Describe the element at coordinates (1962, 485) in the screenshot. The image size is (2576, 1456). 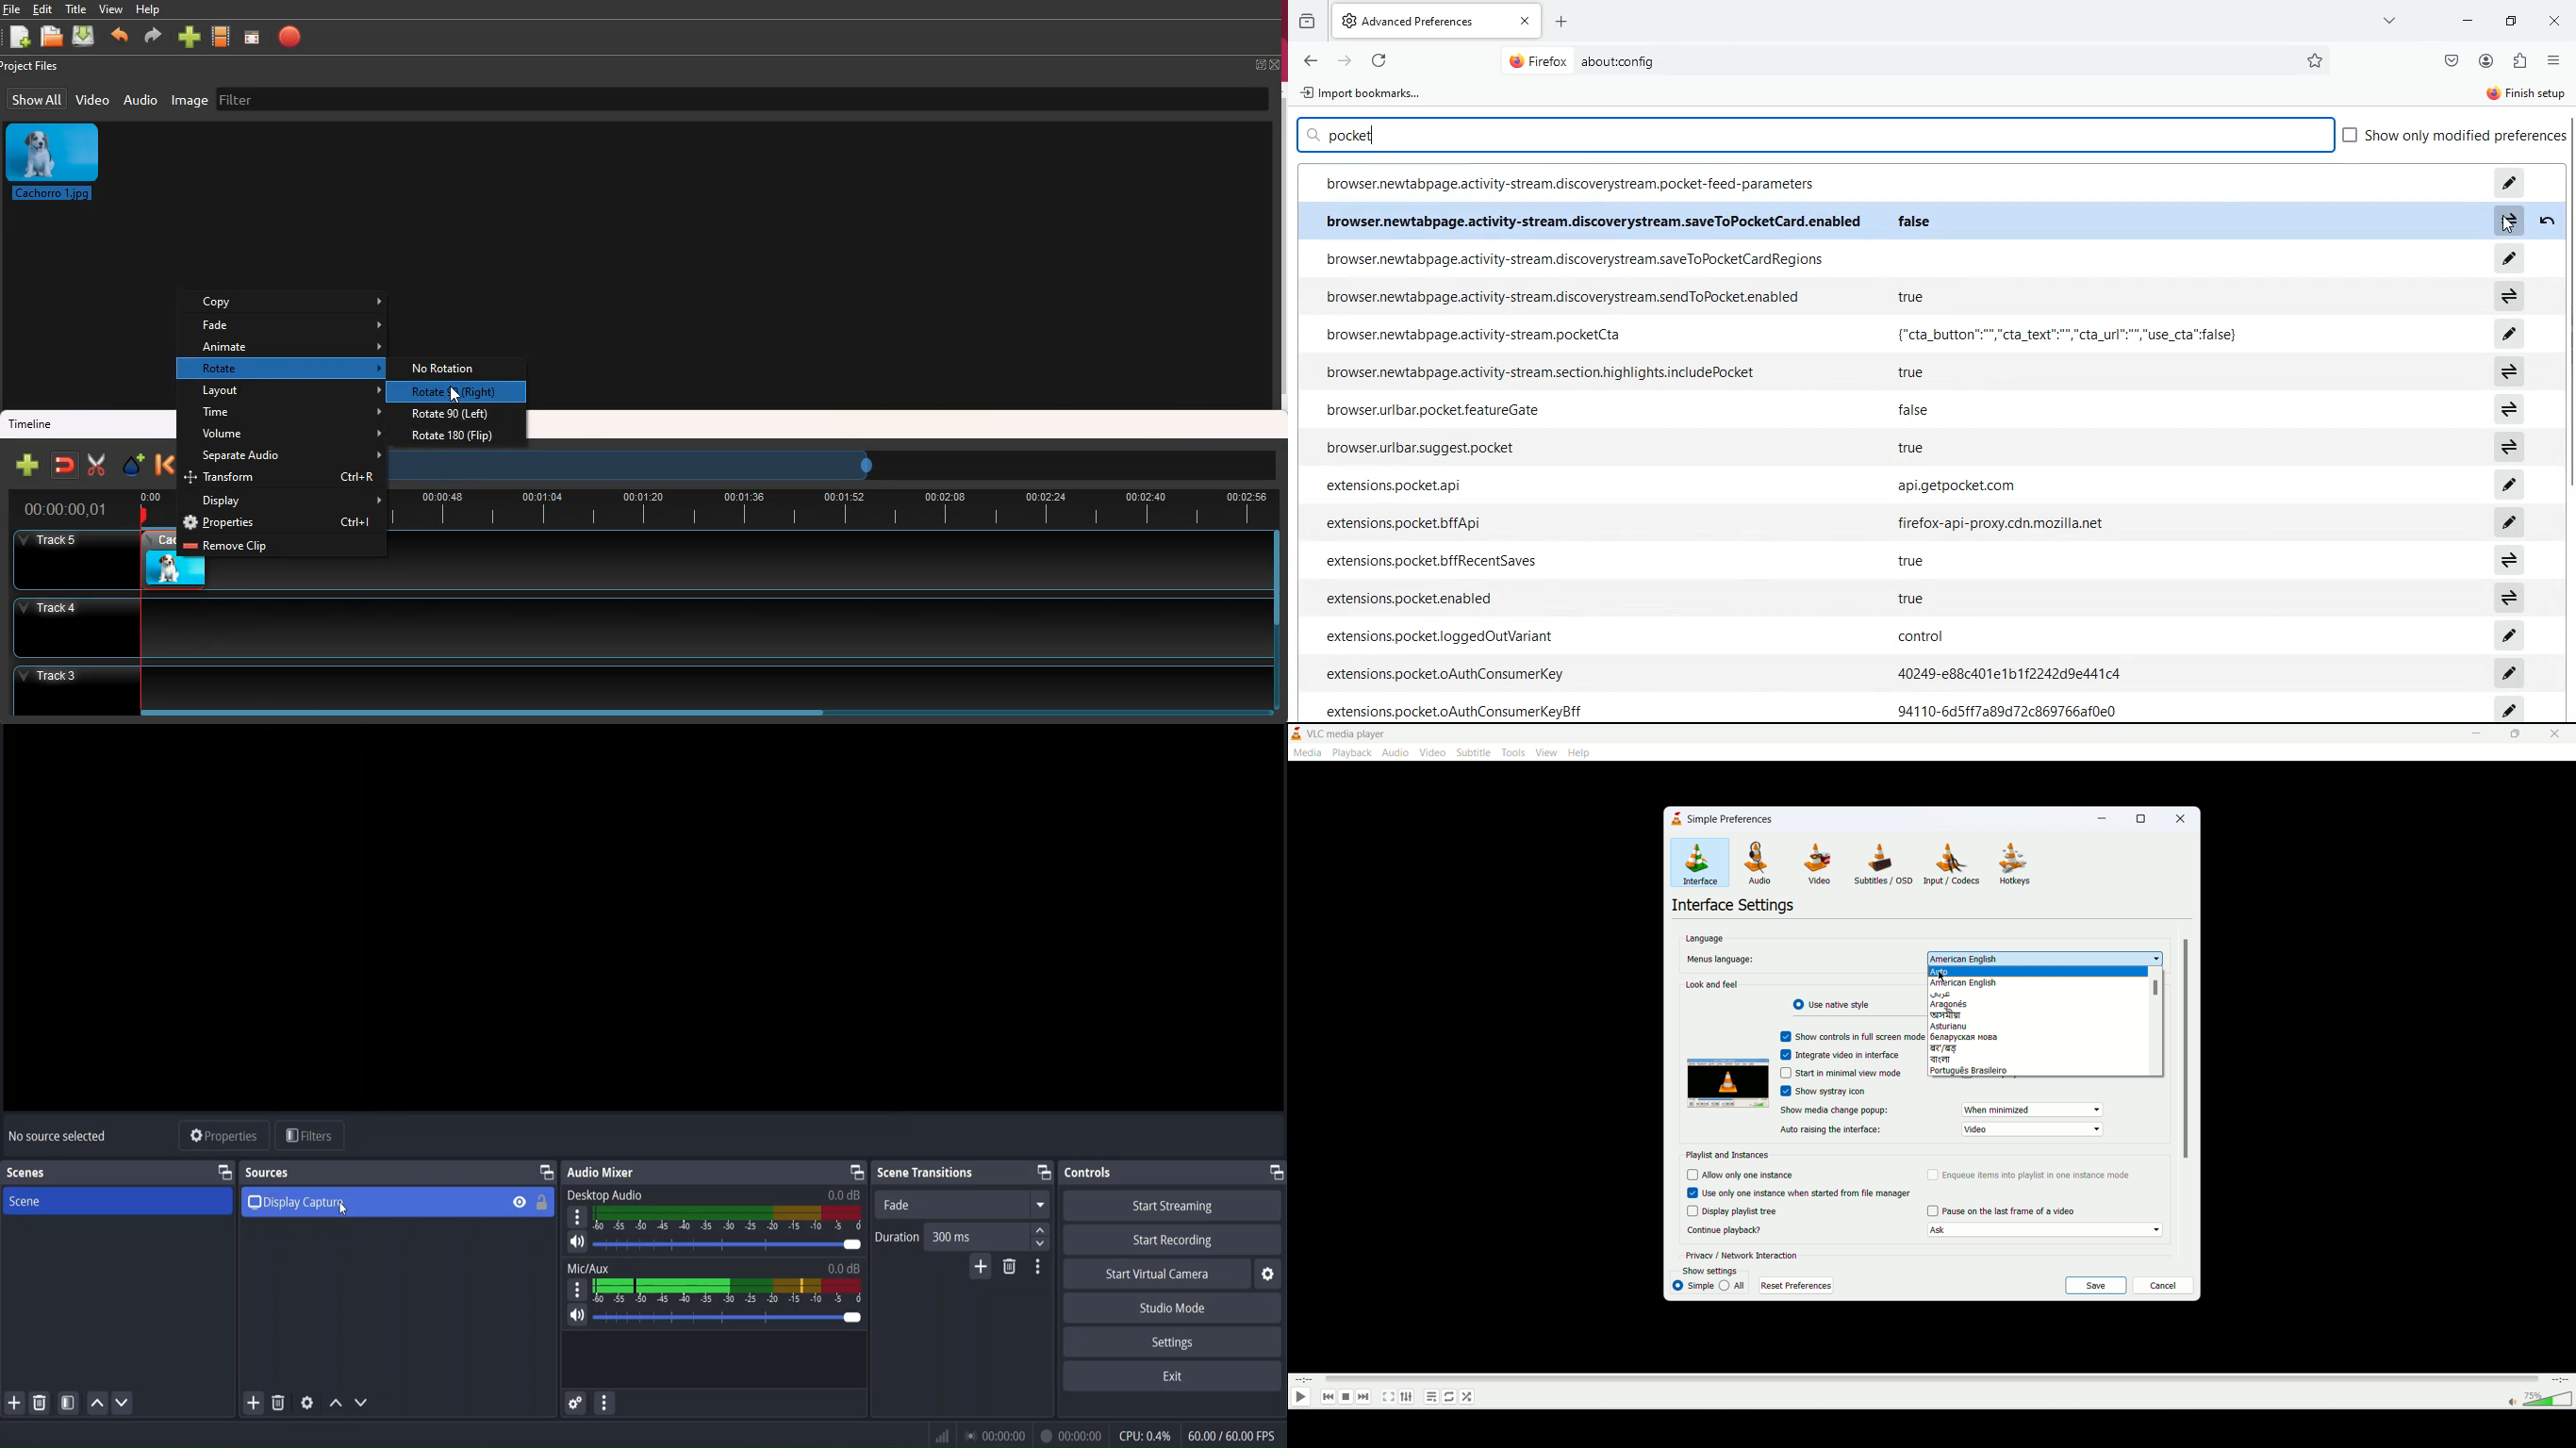
I see `api.getpocket.com` at that location.